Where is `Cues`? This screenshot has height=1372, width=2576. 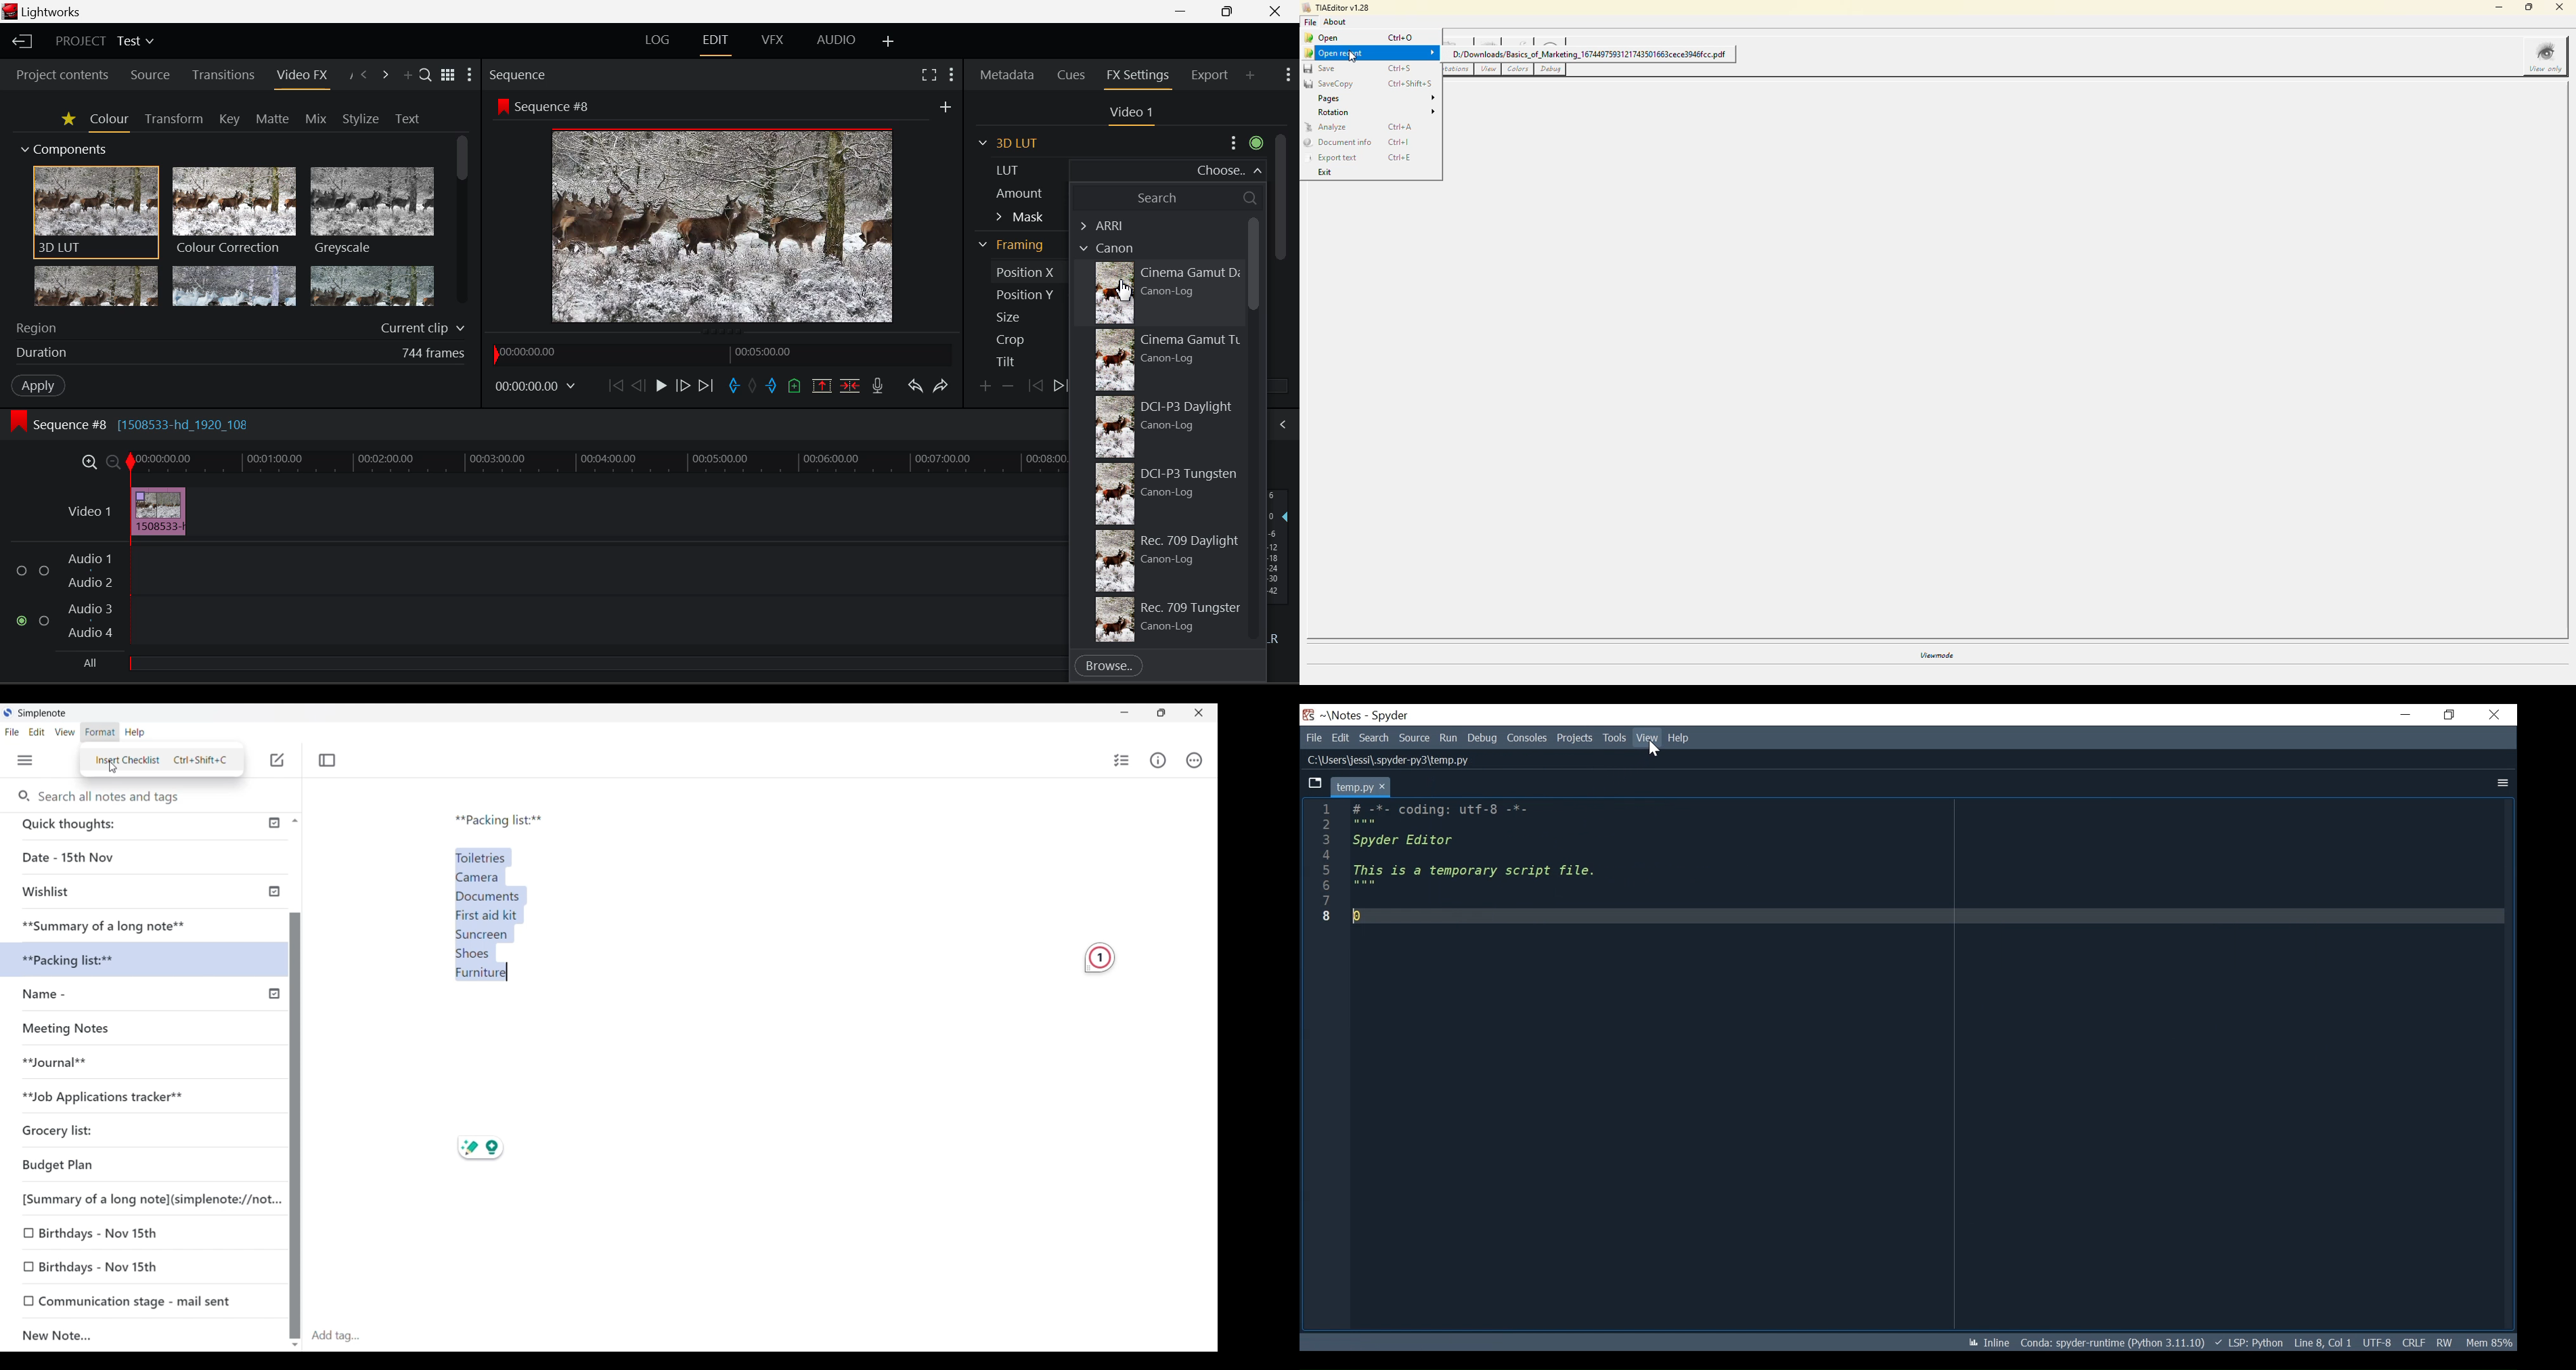
Cues is located at coordinates (1071, 75).